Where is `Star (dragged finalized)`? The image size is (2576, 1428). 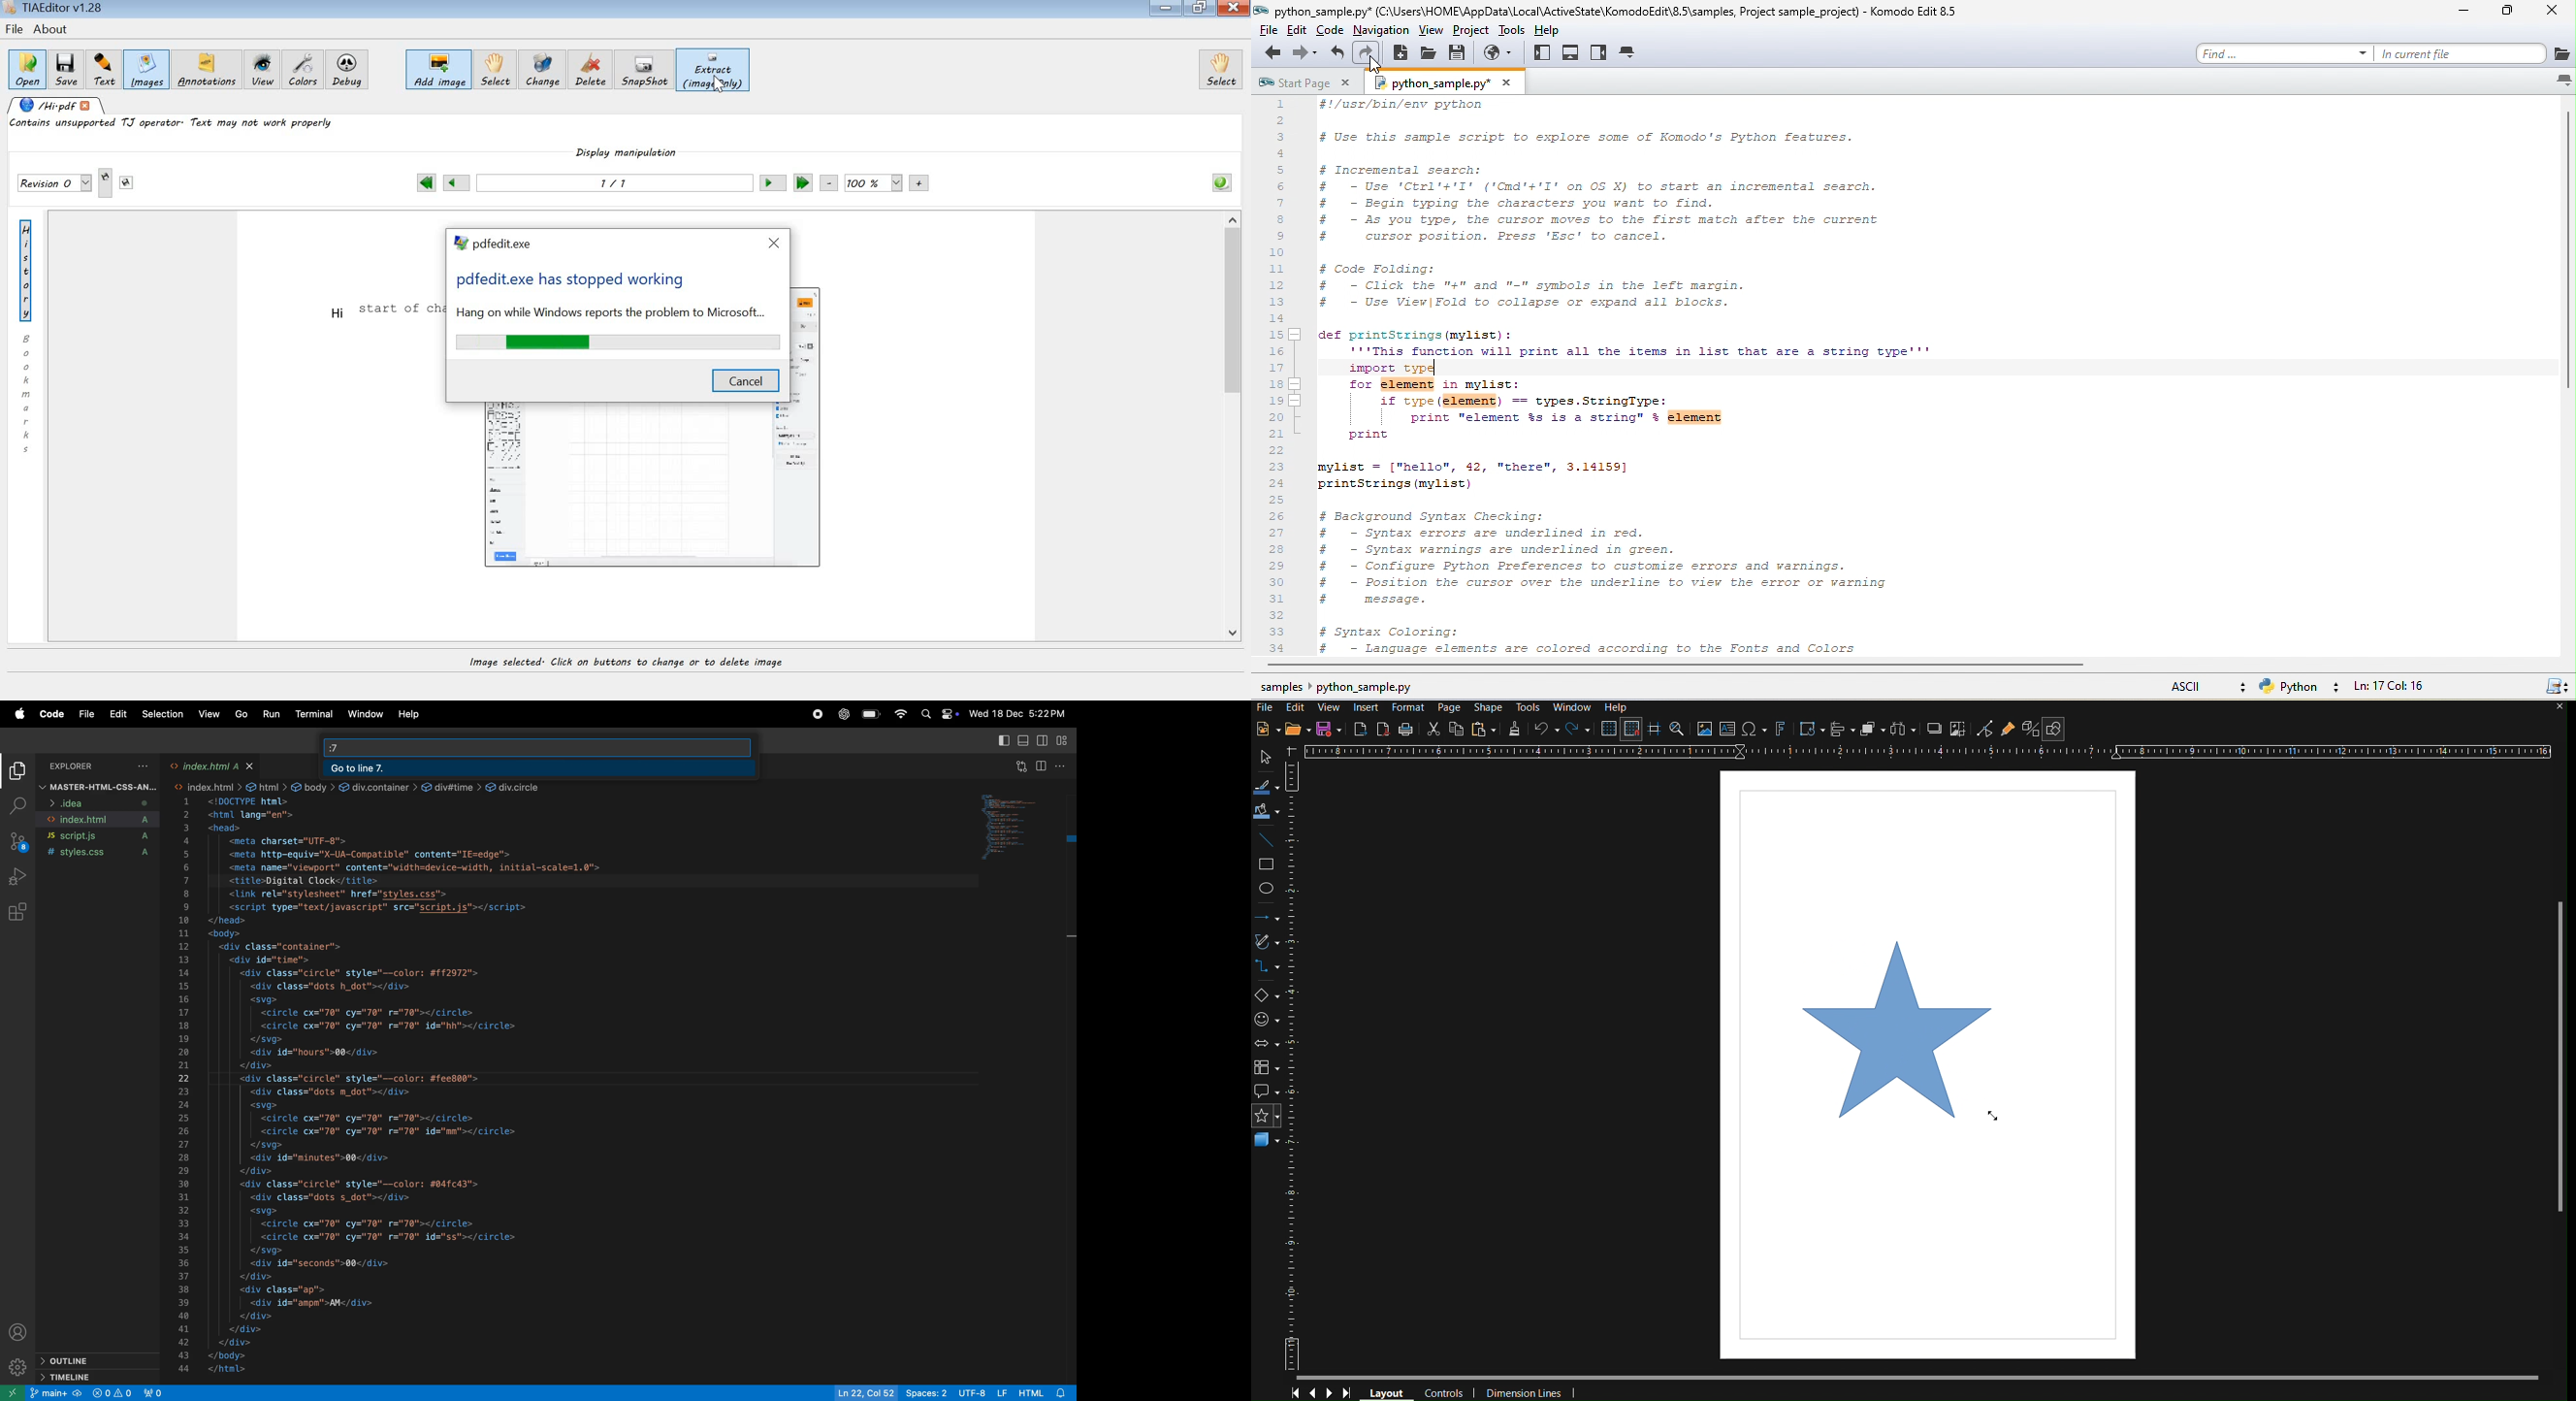
Star (dragged finalized) is located at coordinates (1902, 1027).